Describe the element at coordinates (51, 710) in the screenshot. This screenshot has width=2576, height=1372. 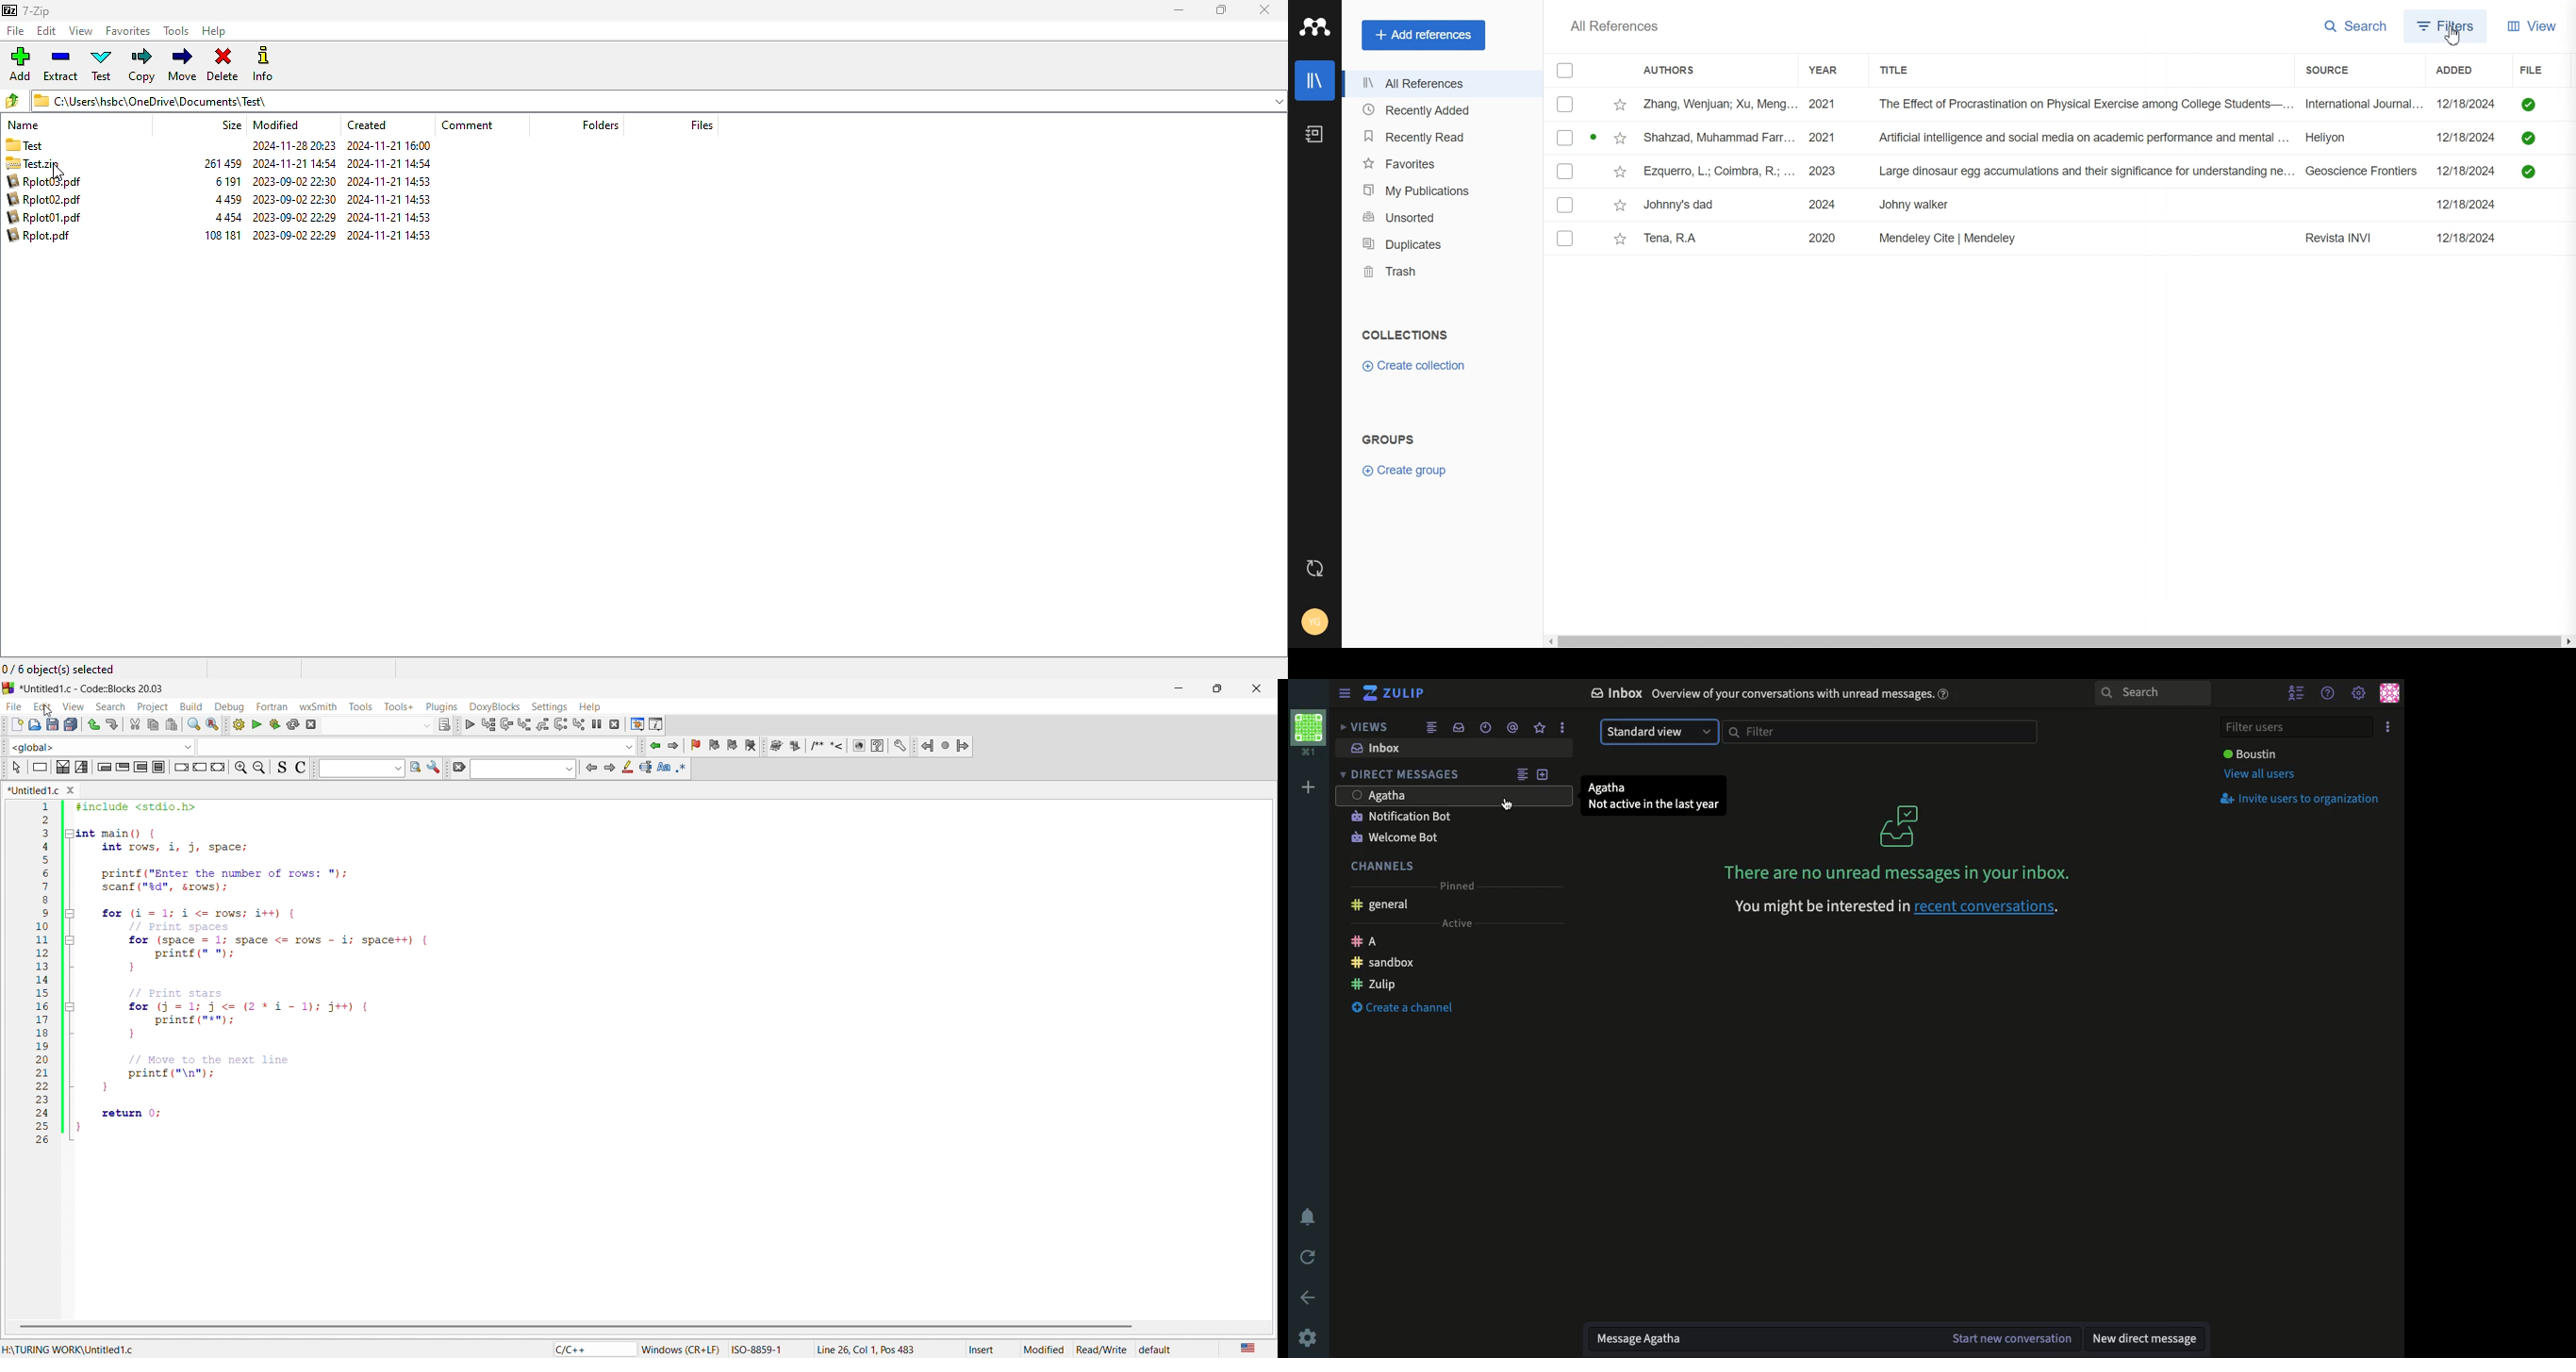
I see `cursor ` at that location.